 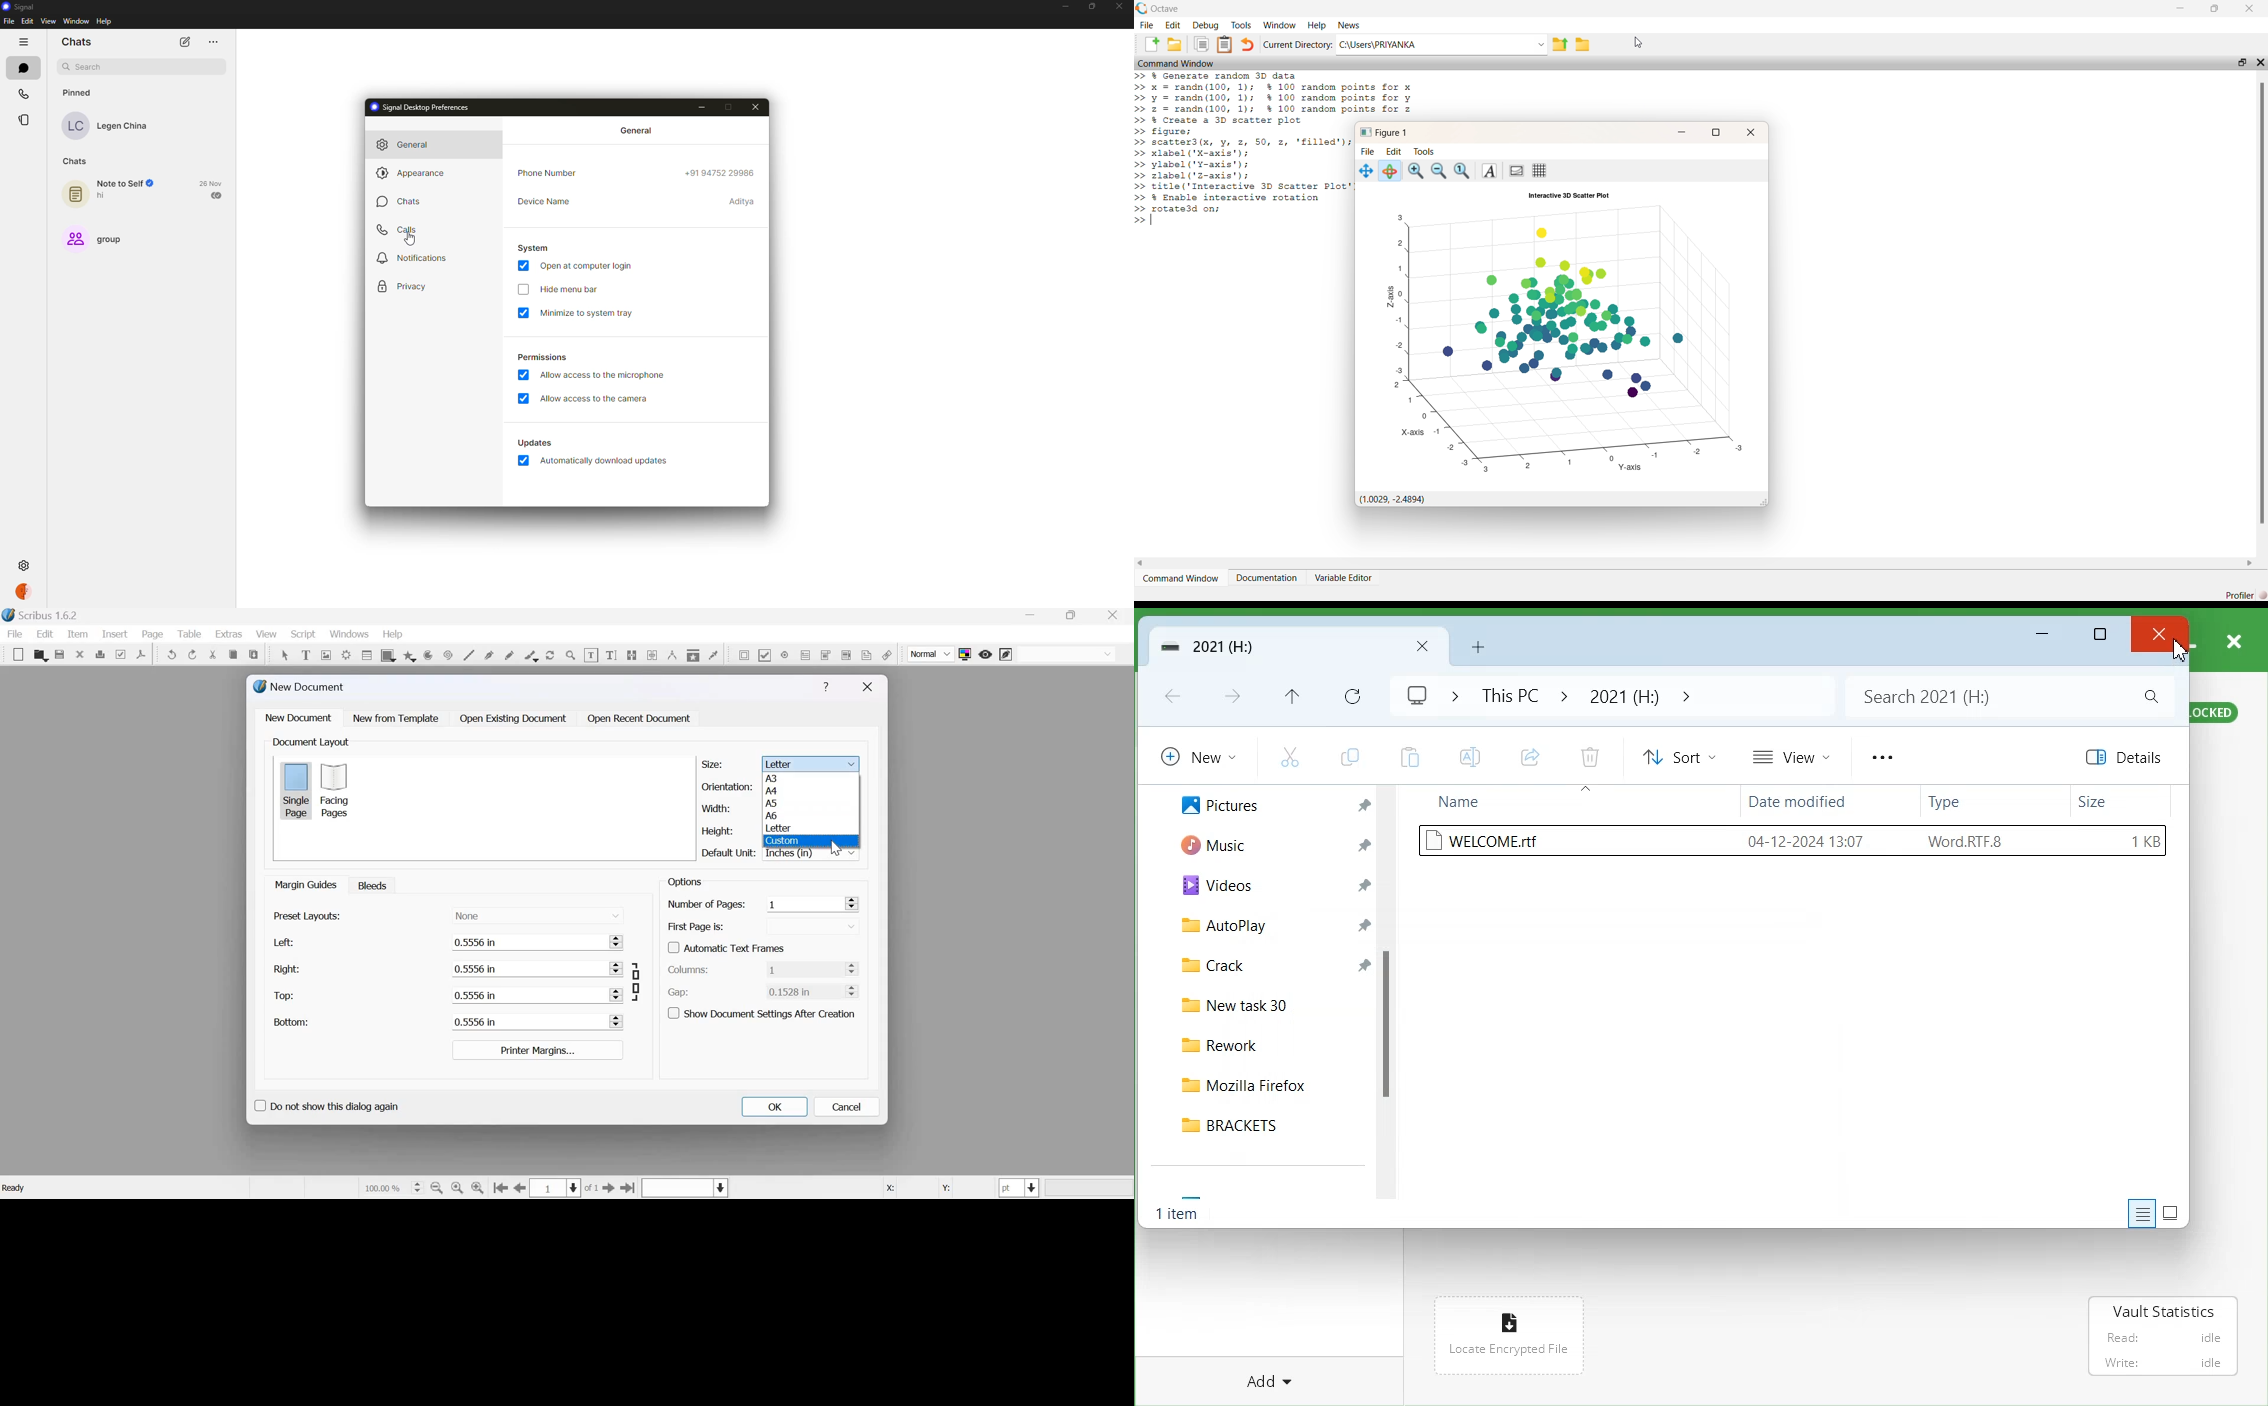 I want to click on Cursor, so click(x=2180, y=650).